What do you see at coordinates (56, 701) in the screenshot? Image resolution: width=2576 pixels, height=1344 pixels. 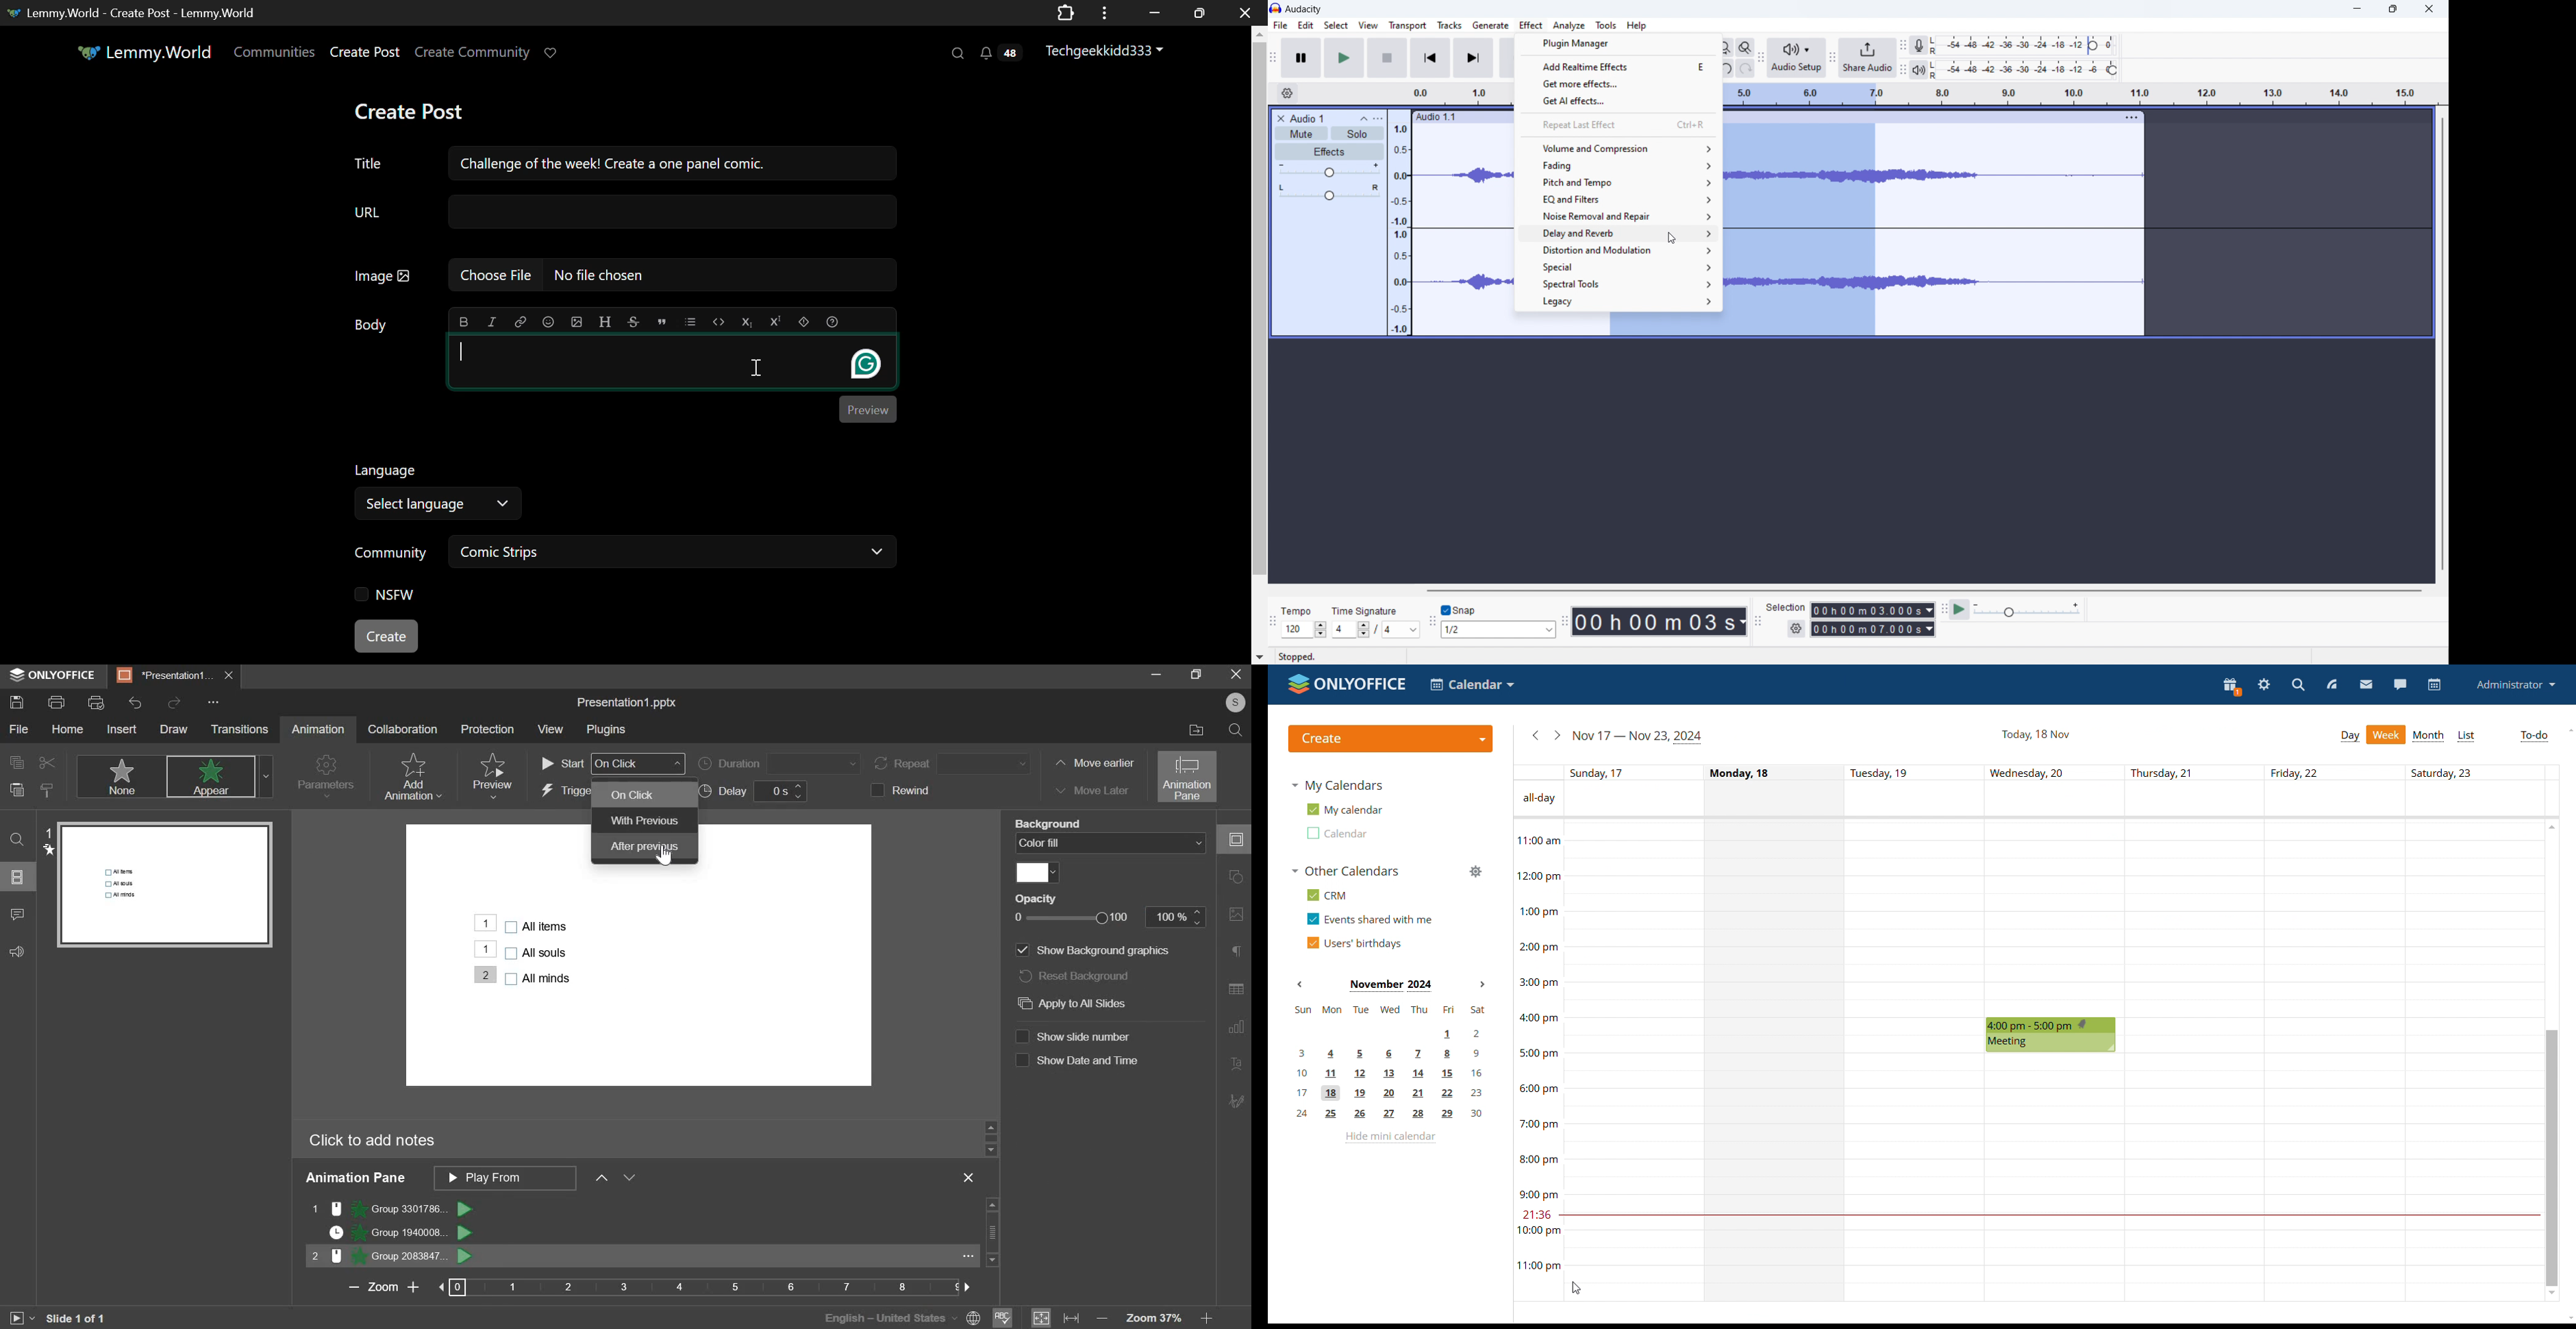 I see `print` at bounding box center [56, 701].